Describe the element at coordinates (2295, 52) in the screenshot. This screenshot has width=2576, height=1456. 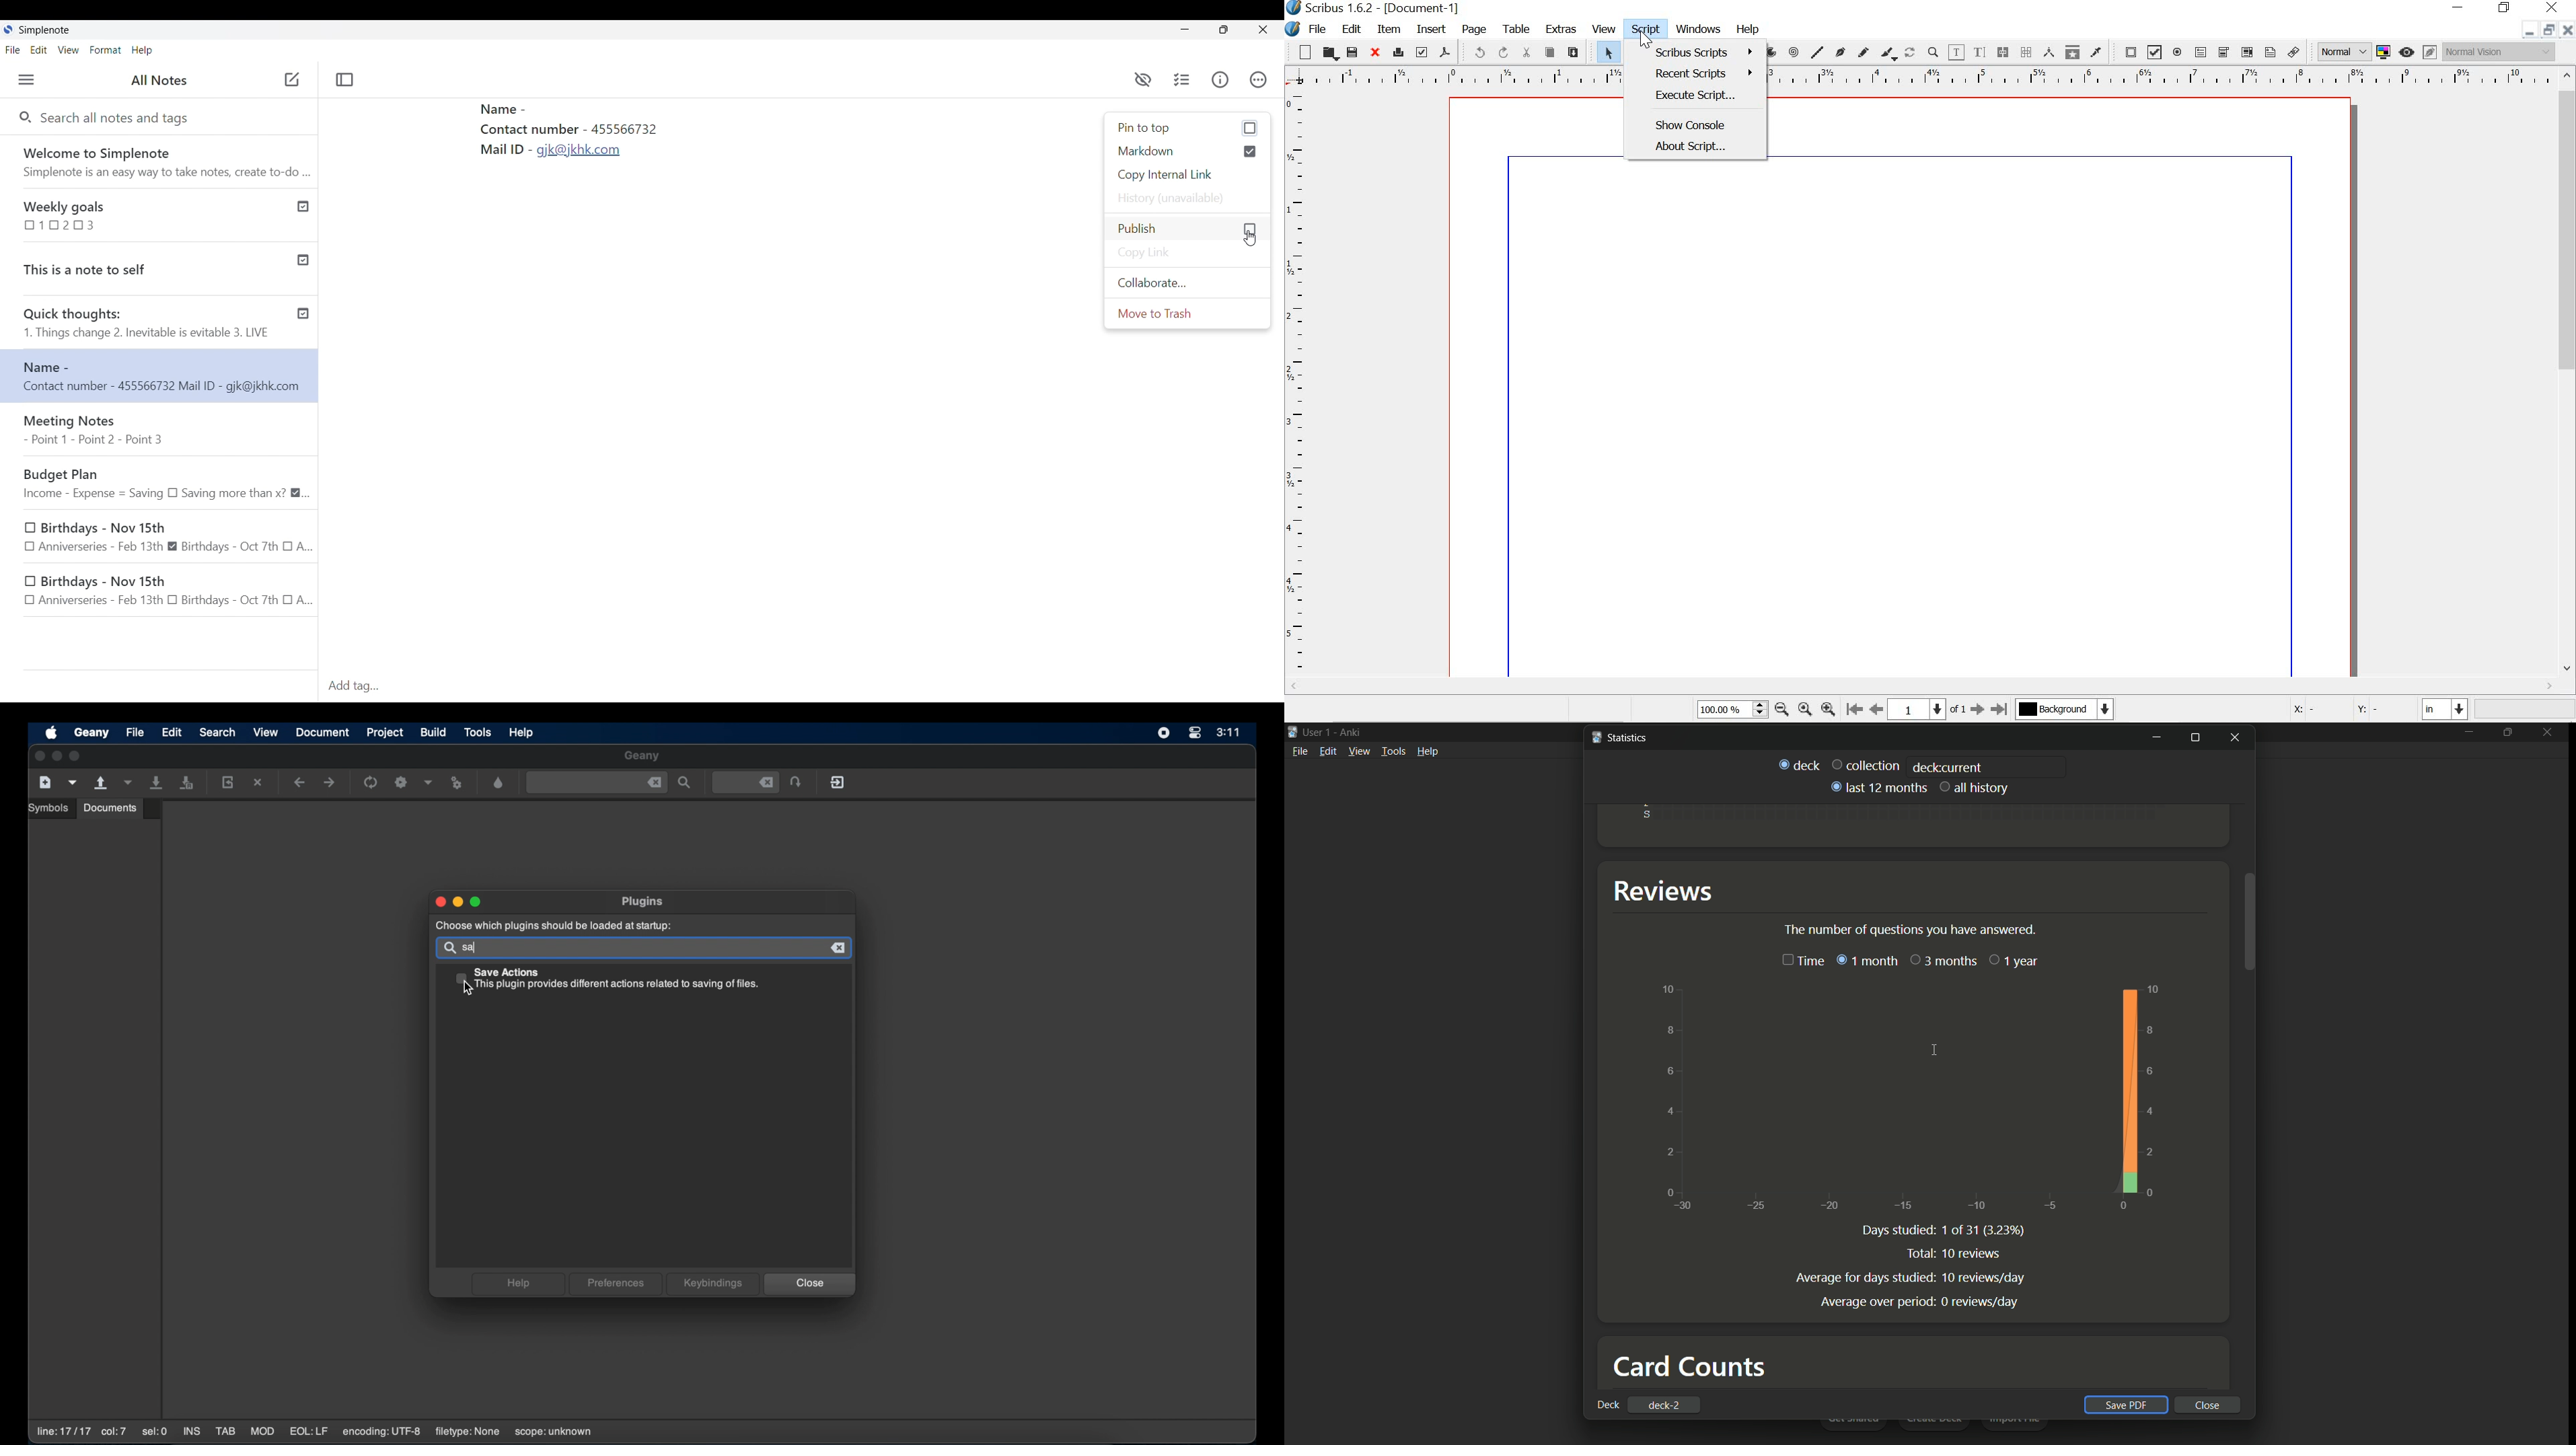
I see `link annotation` at that location.